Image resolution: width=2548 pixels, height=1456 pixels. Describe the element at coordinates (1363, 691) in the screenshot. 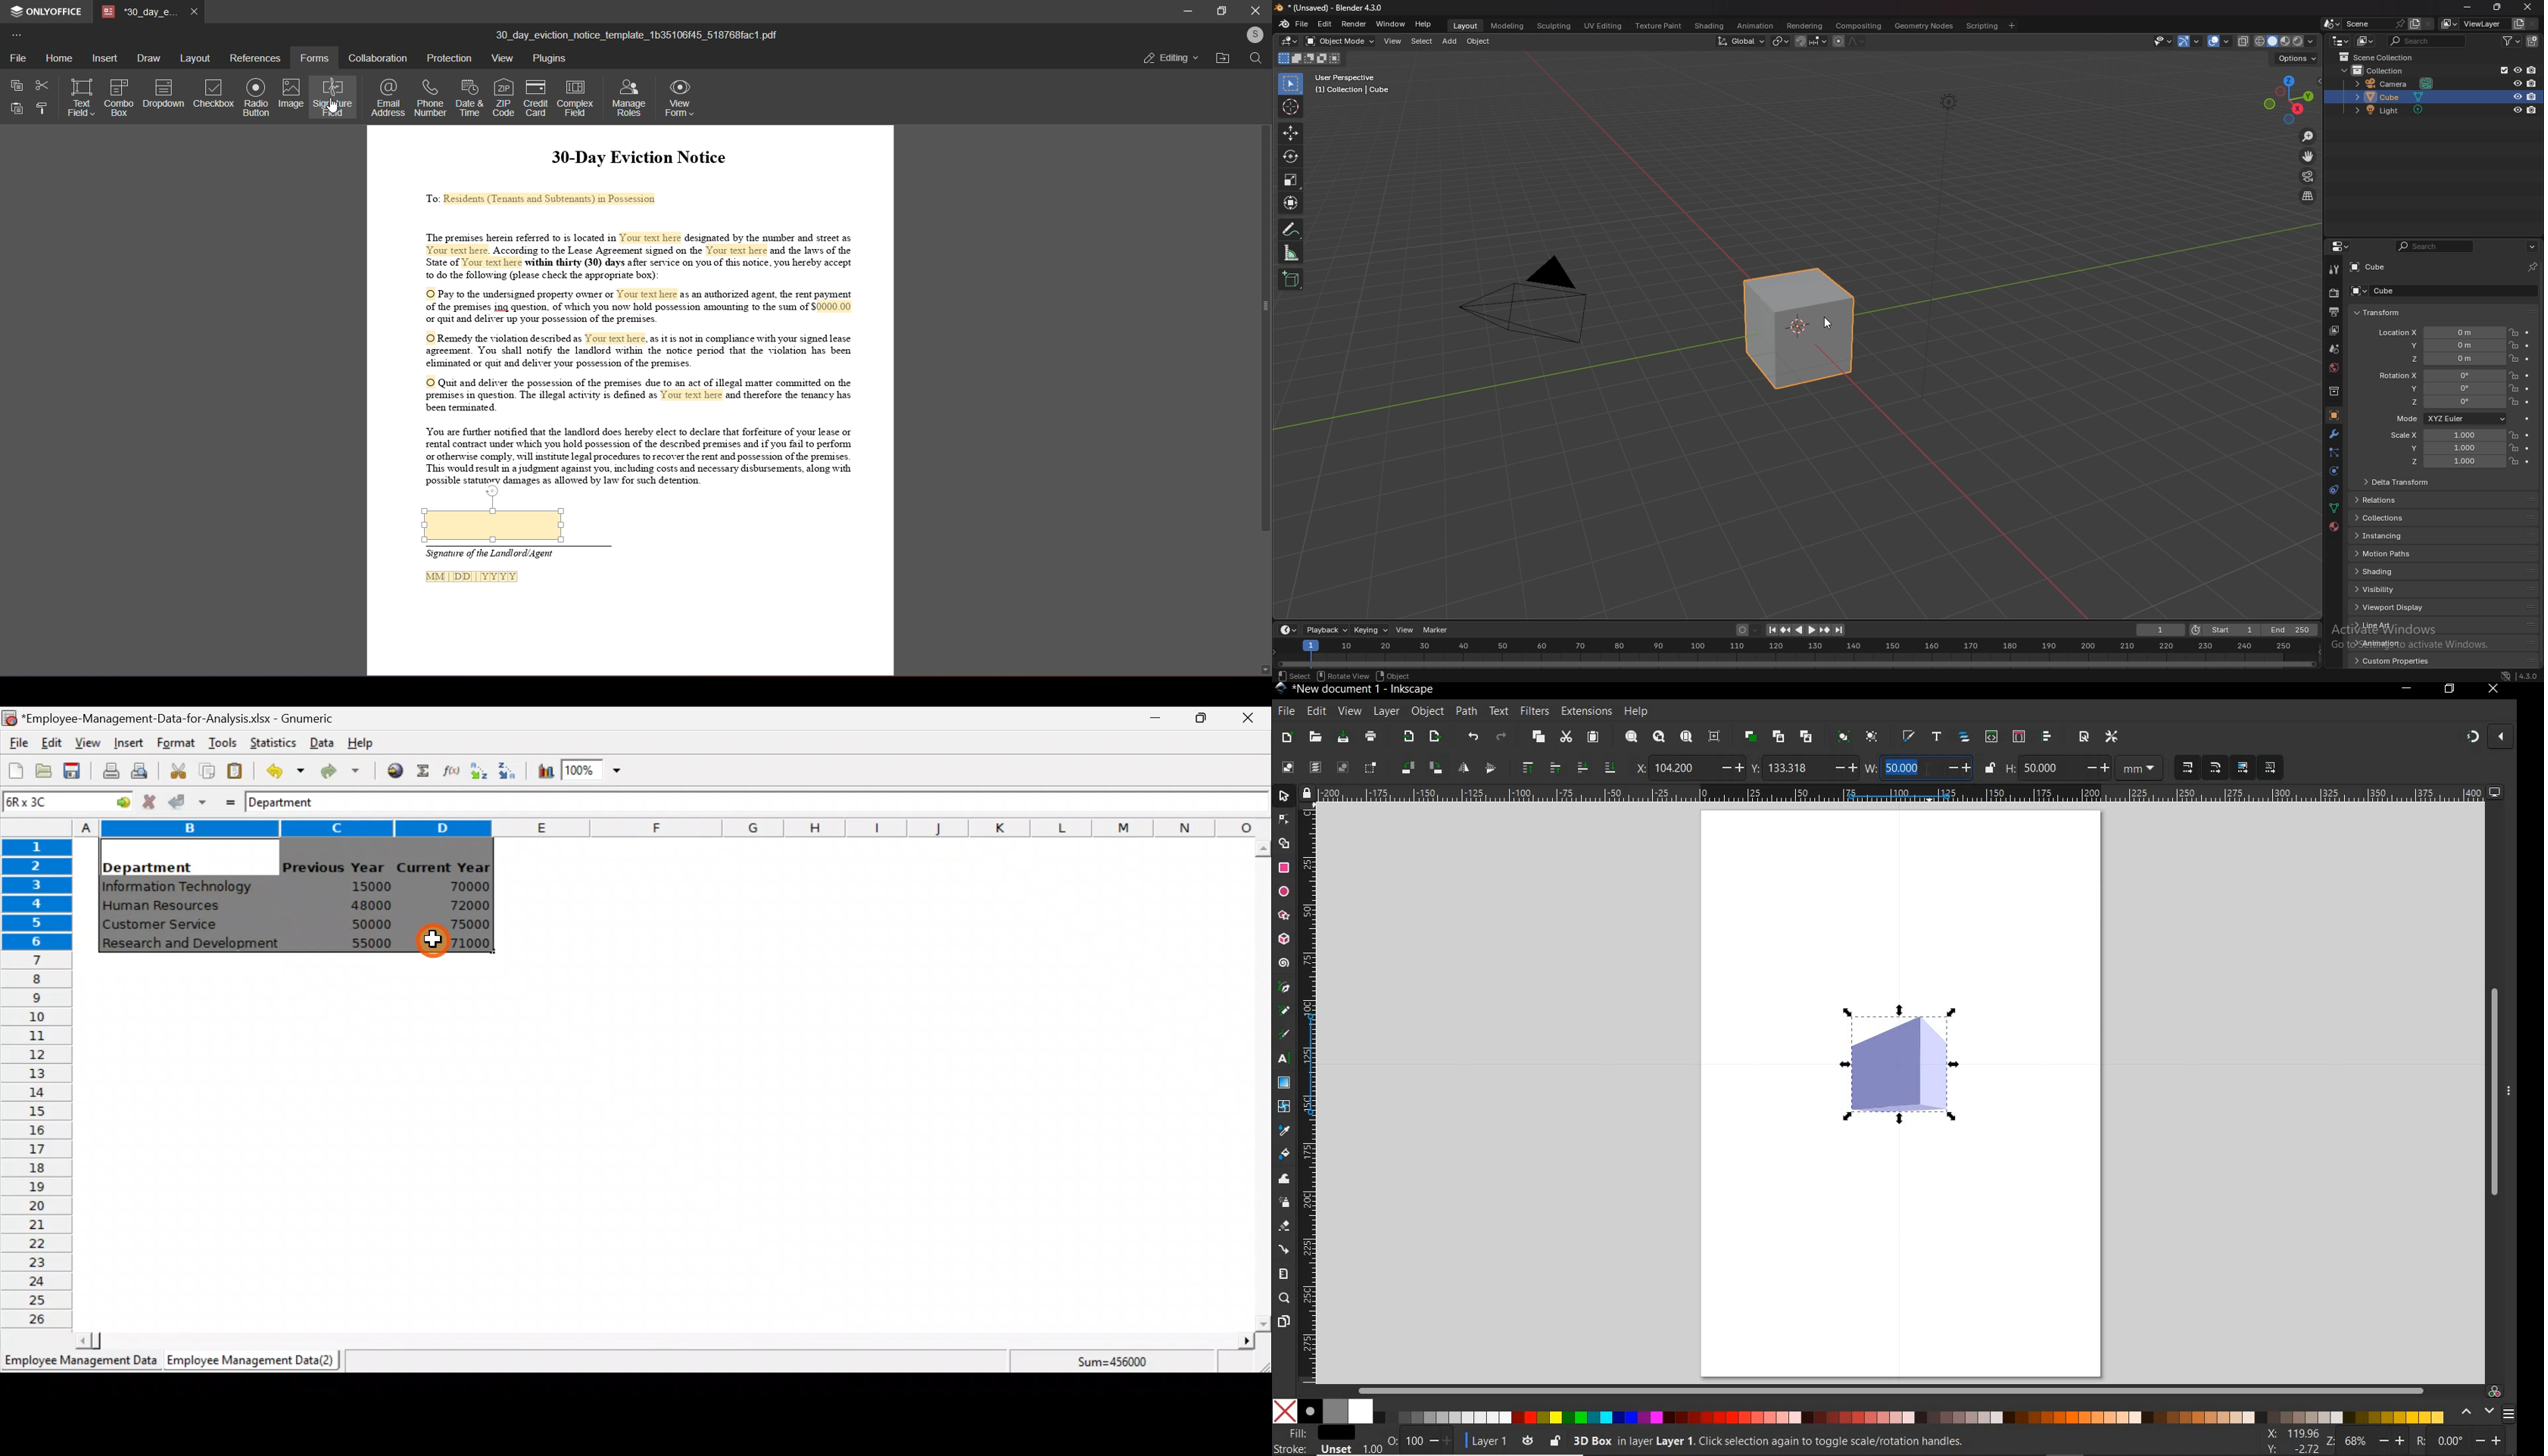

I see `title` at that location.